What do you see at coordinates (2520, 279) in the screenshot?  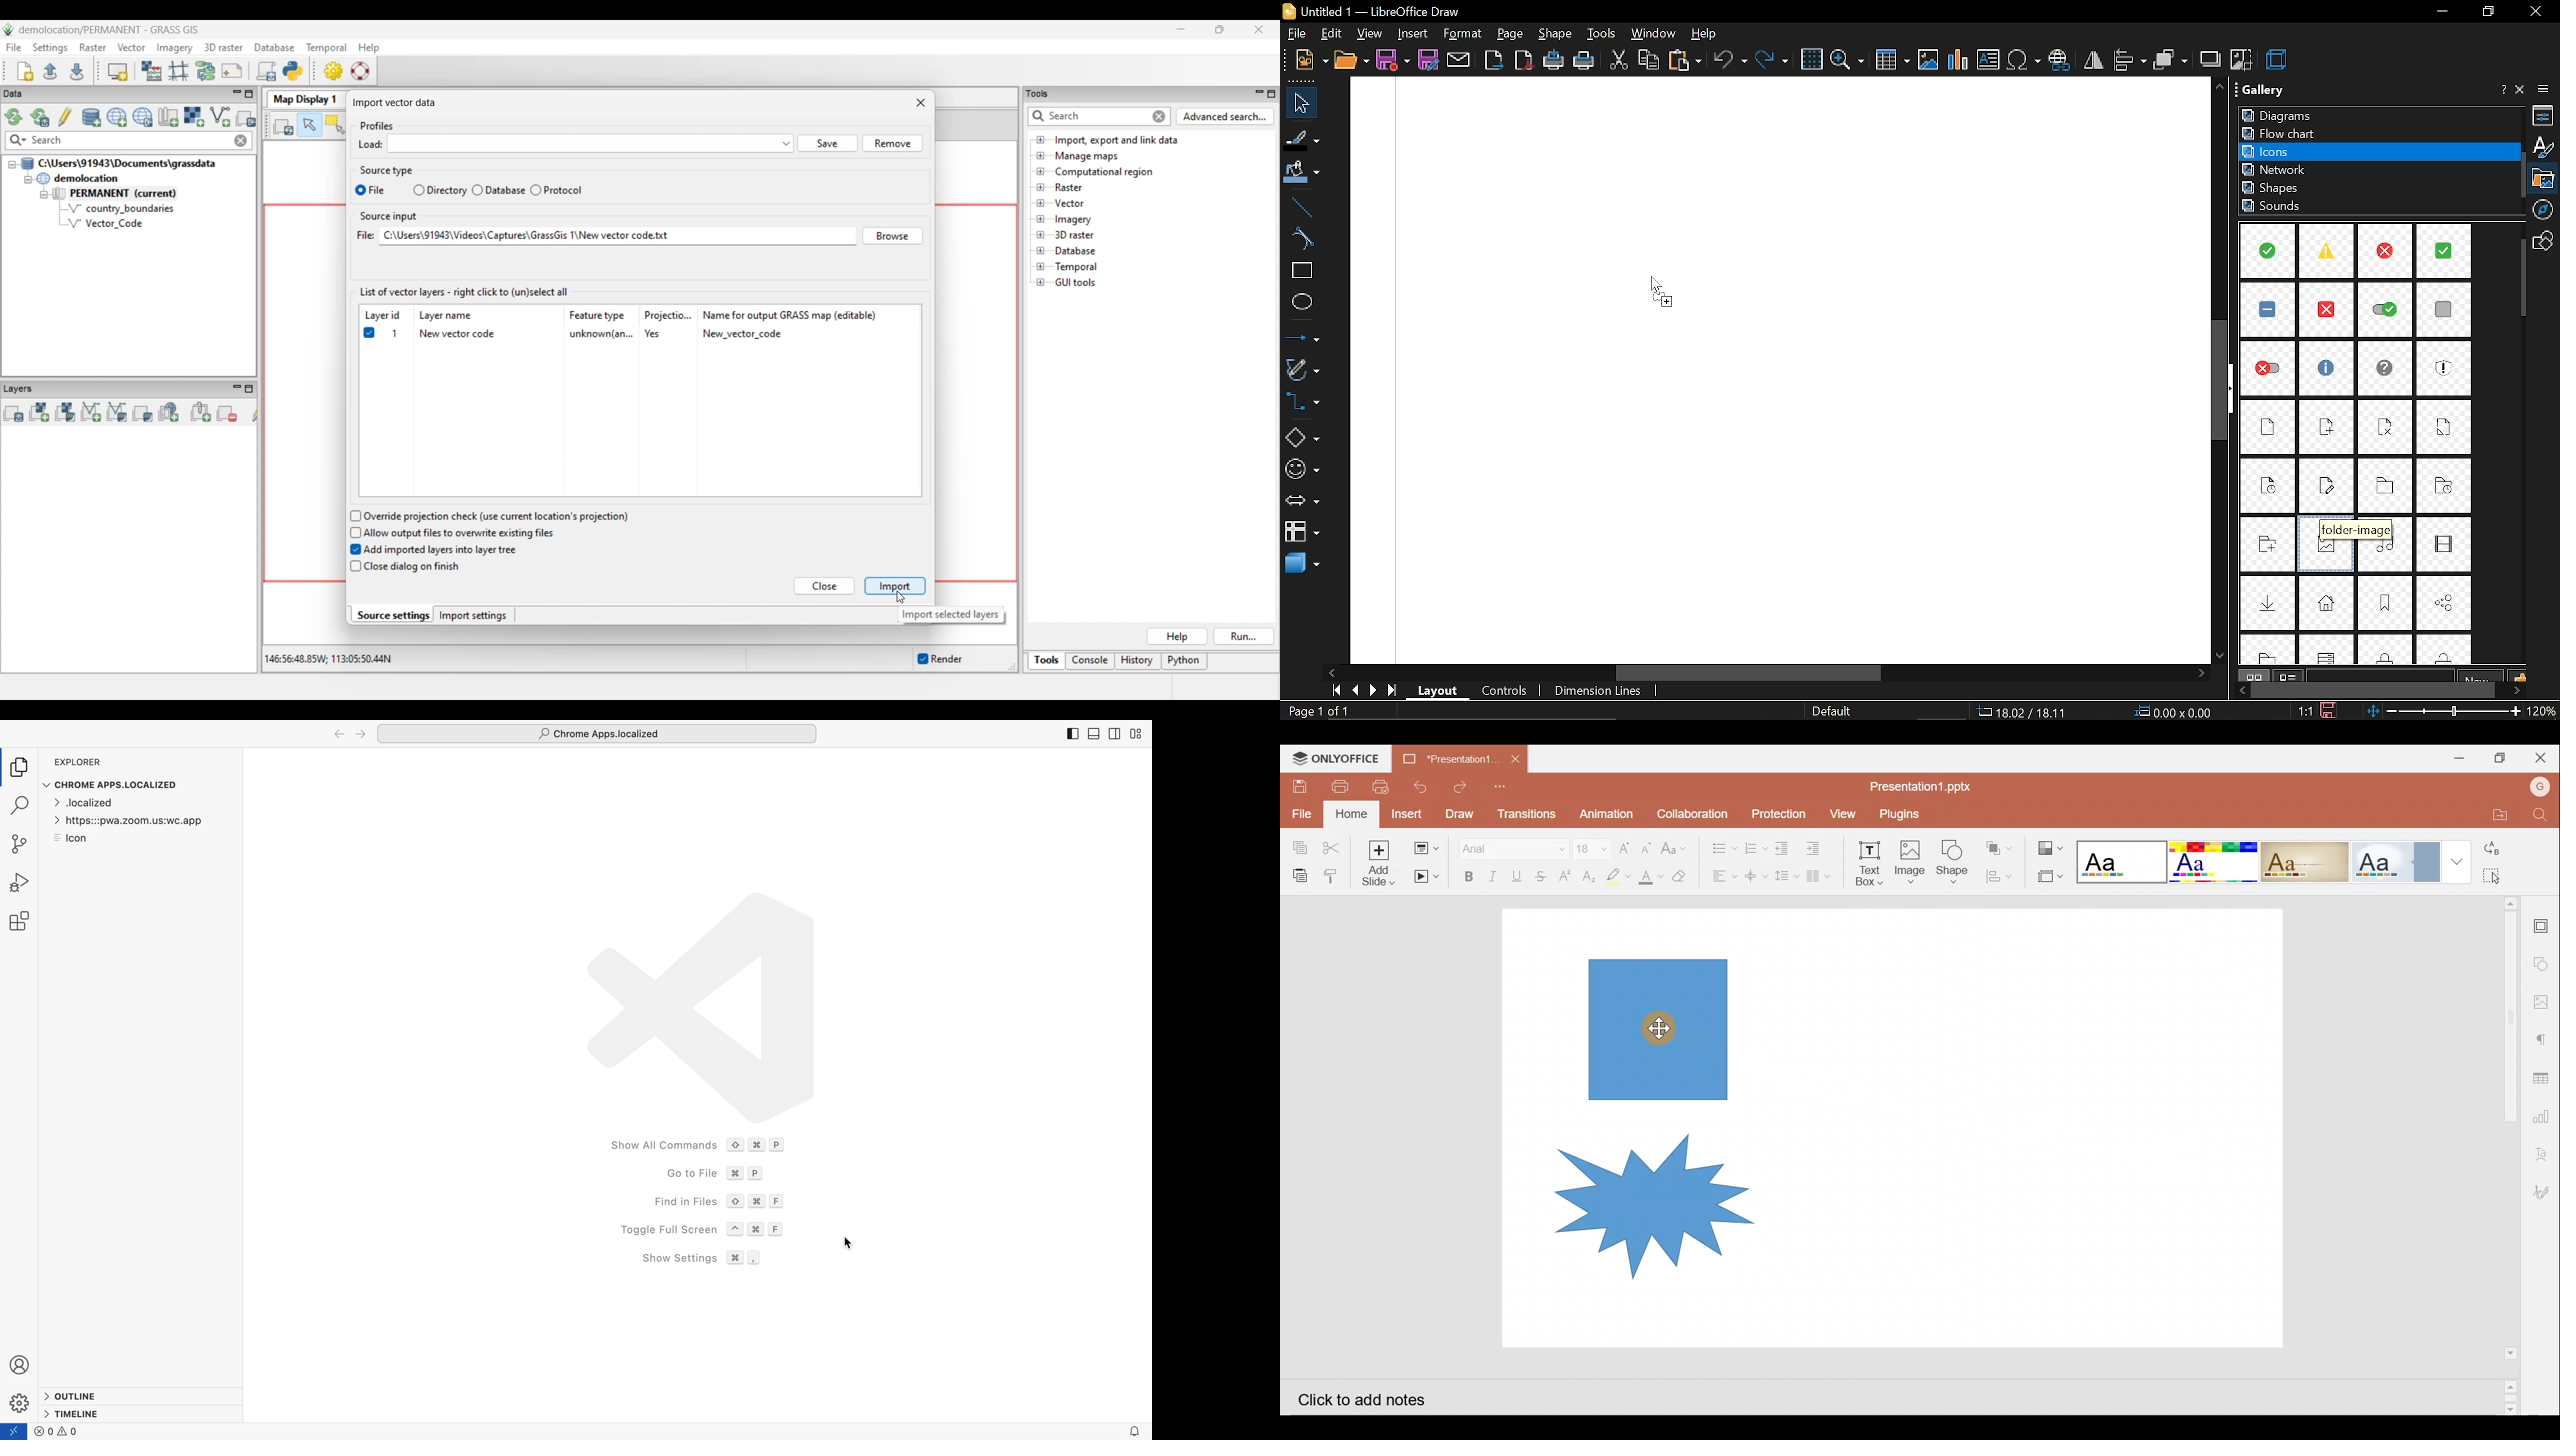 I see `vertical scrollbar` at bounding box center [2520, 279].